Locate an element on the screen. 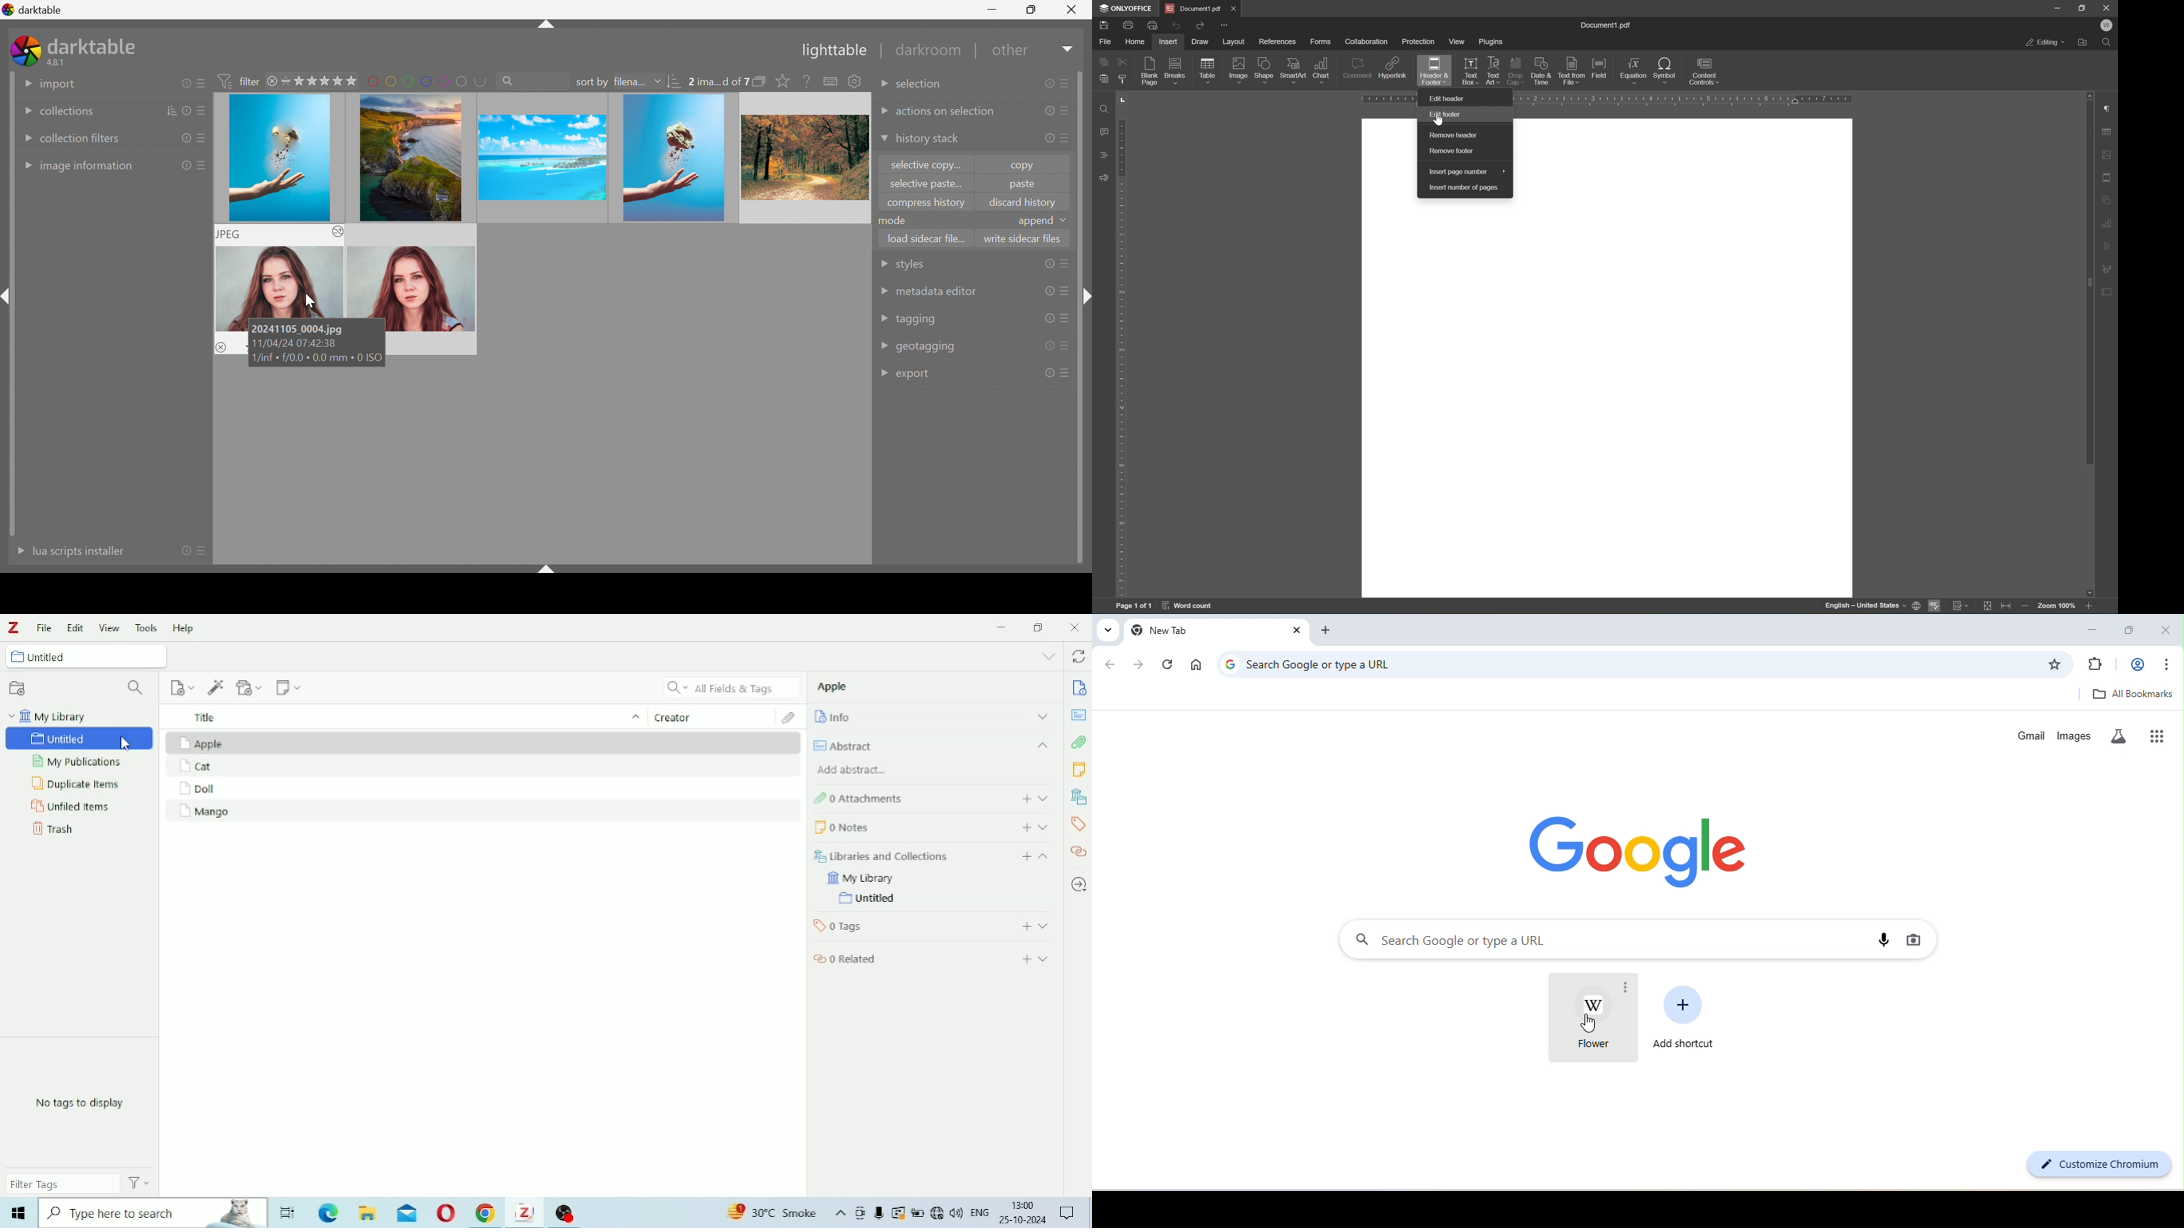   is located at coordinates (565, 1212).